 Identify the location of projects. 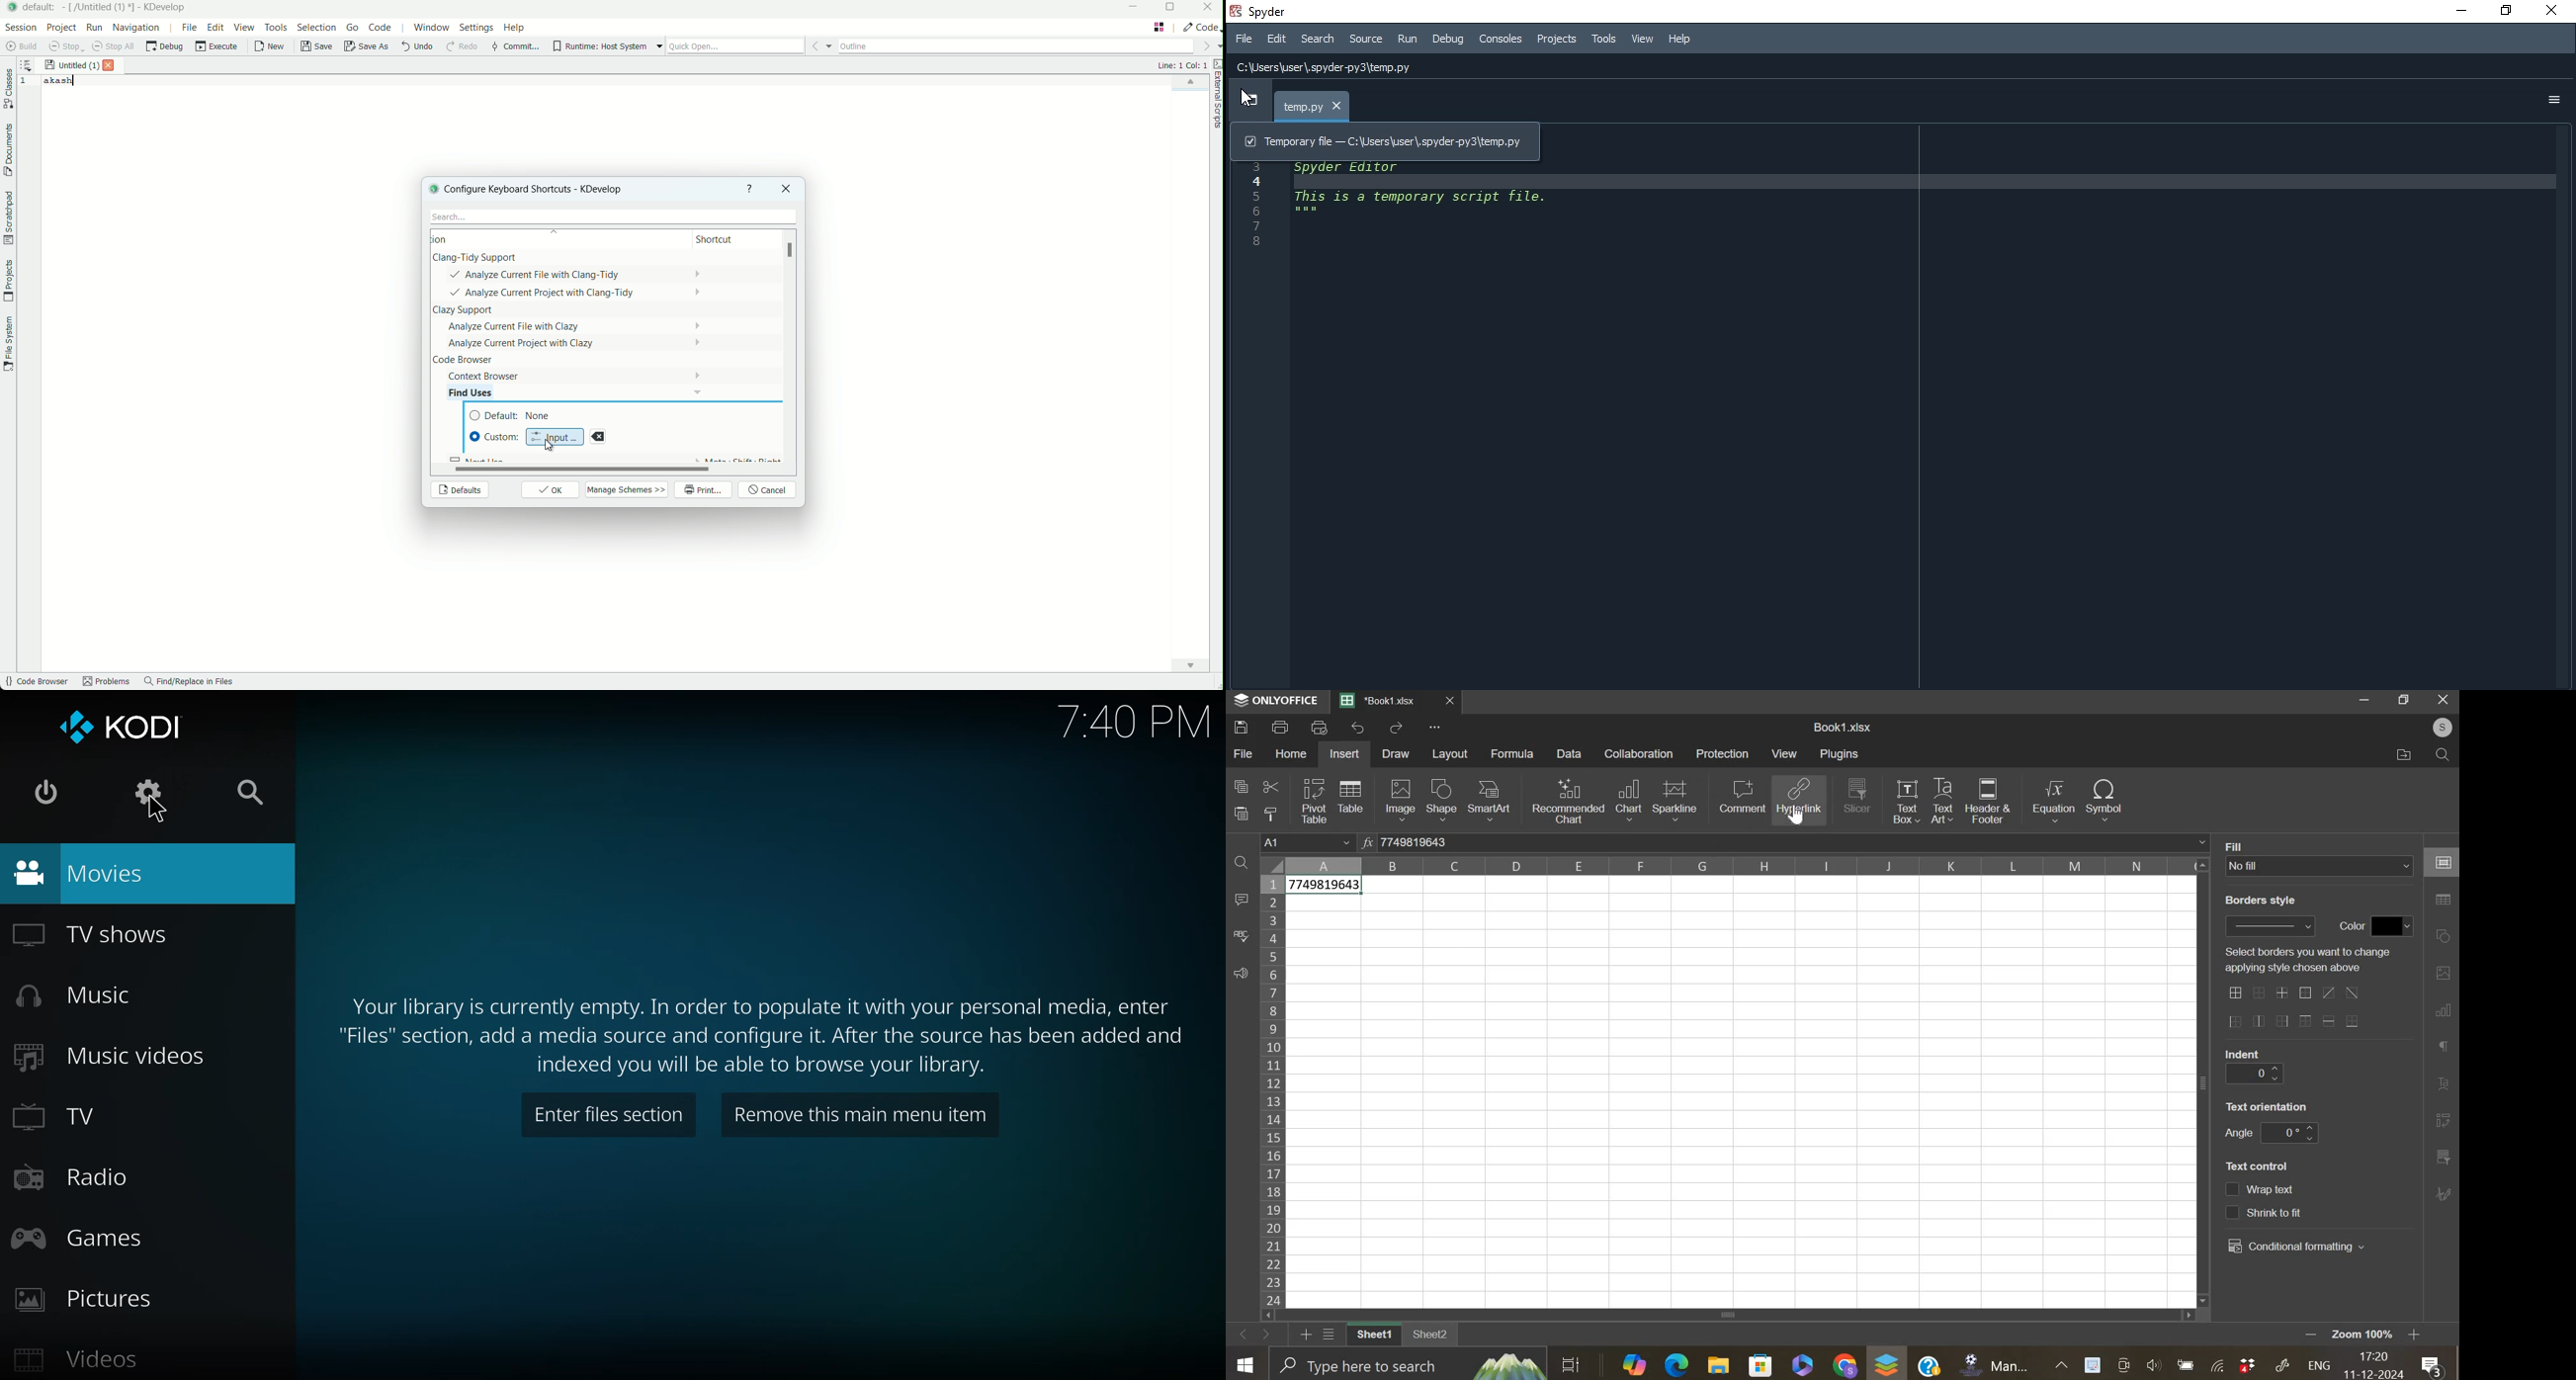
(8, 281).